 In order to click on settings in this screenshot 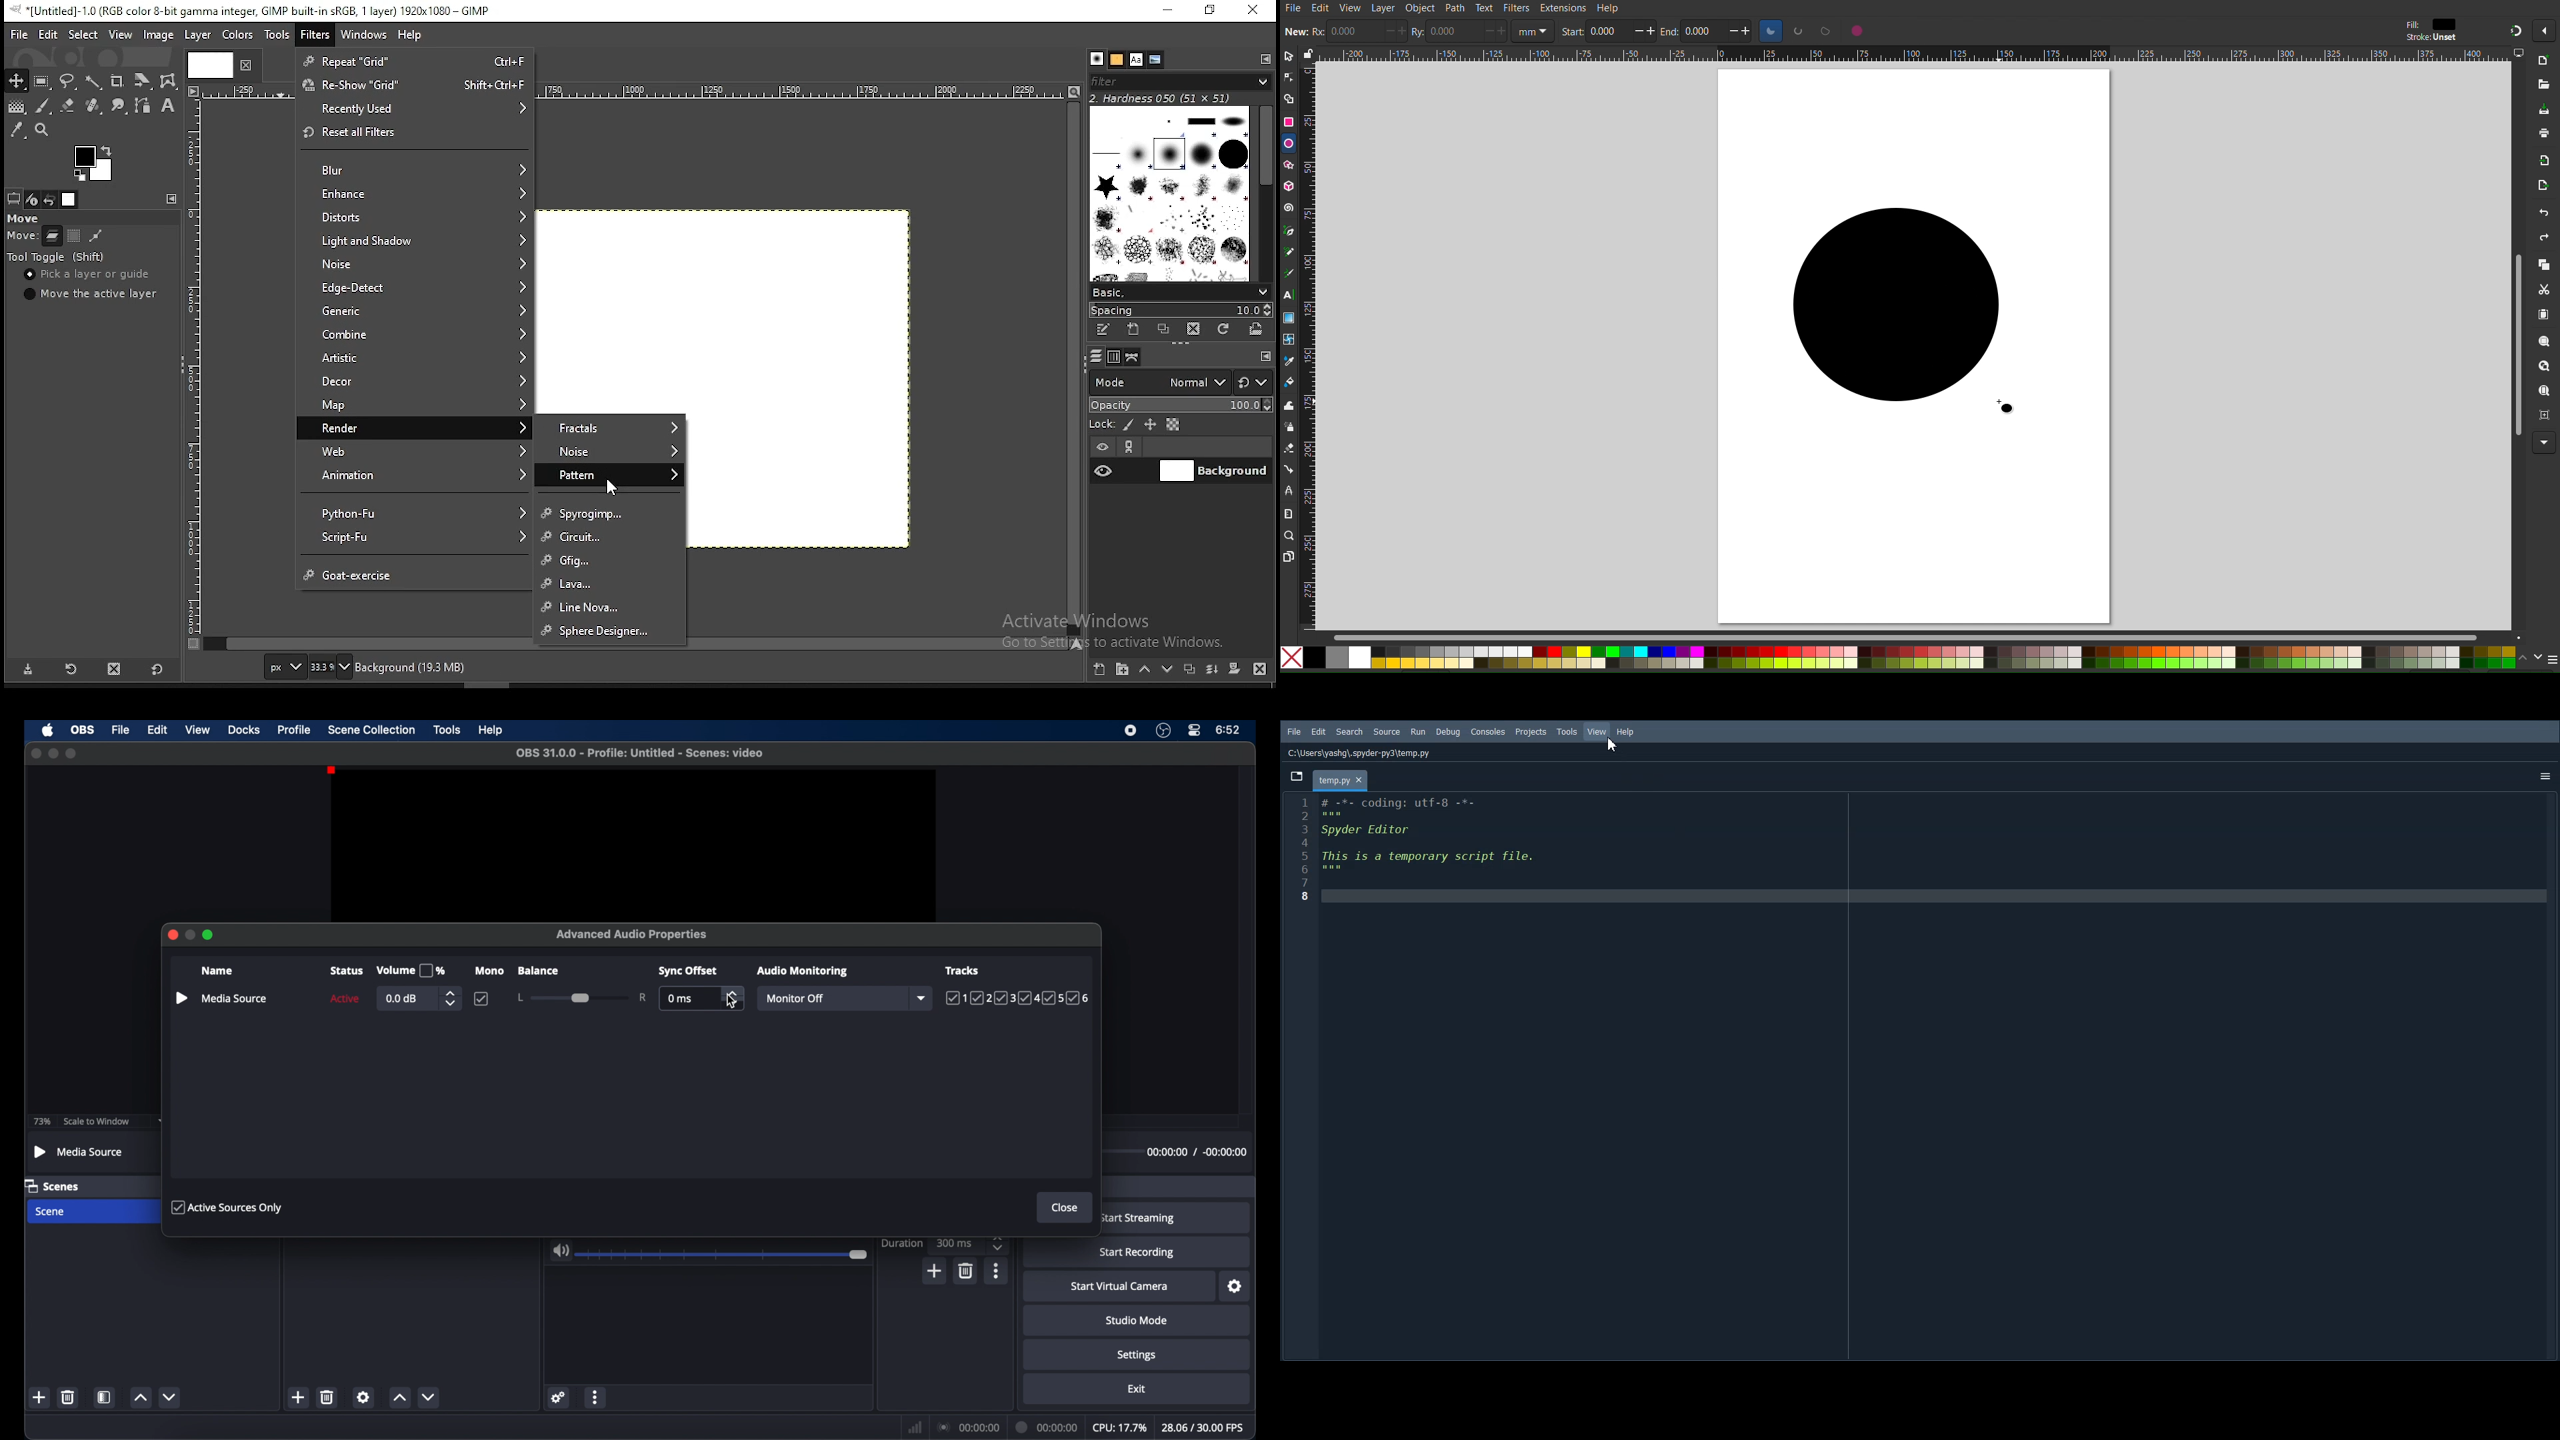, I will do `click(559, 1398)`.